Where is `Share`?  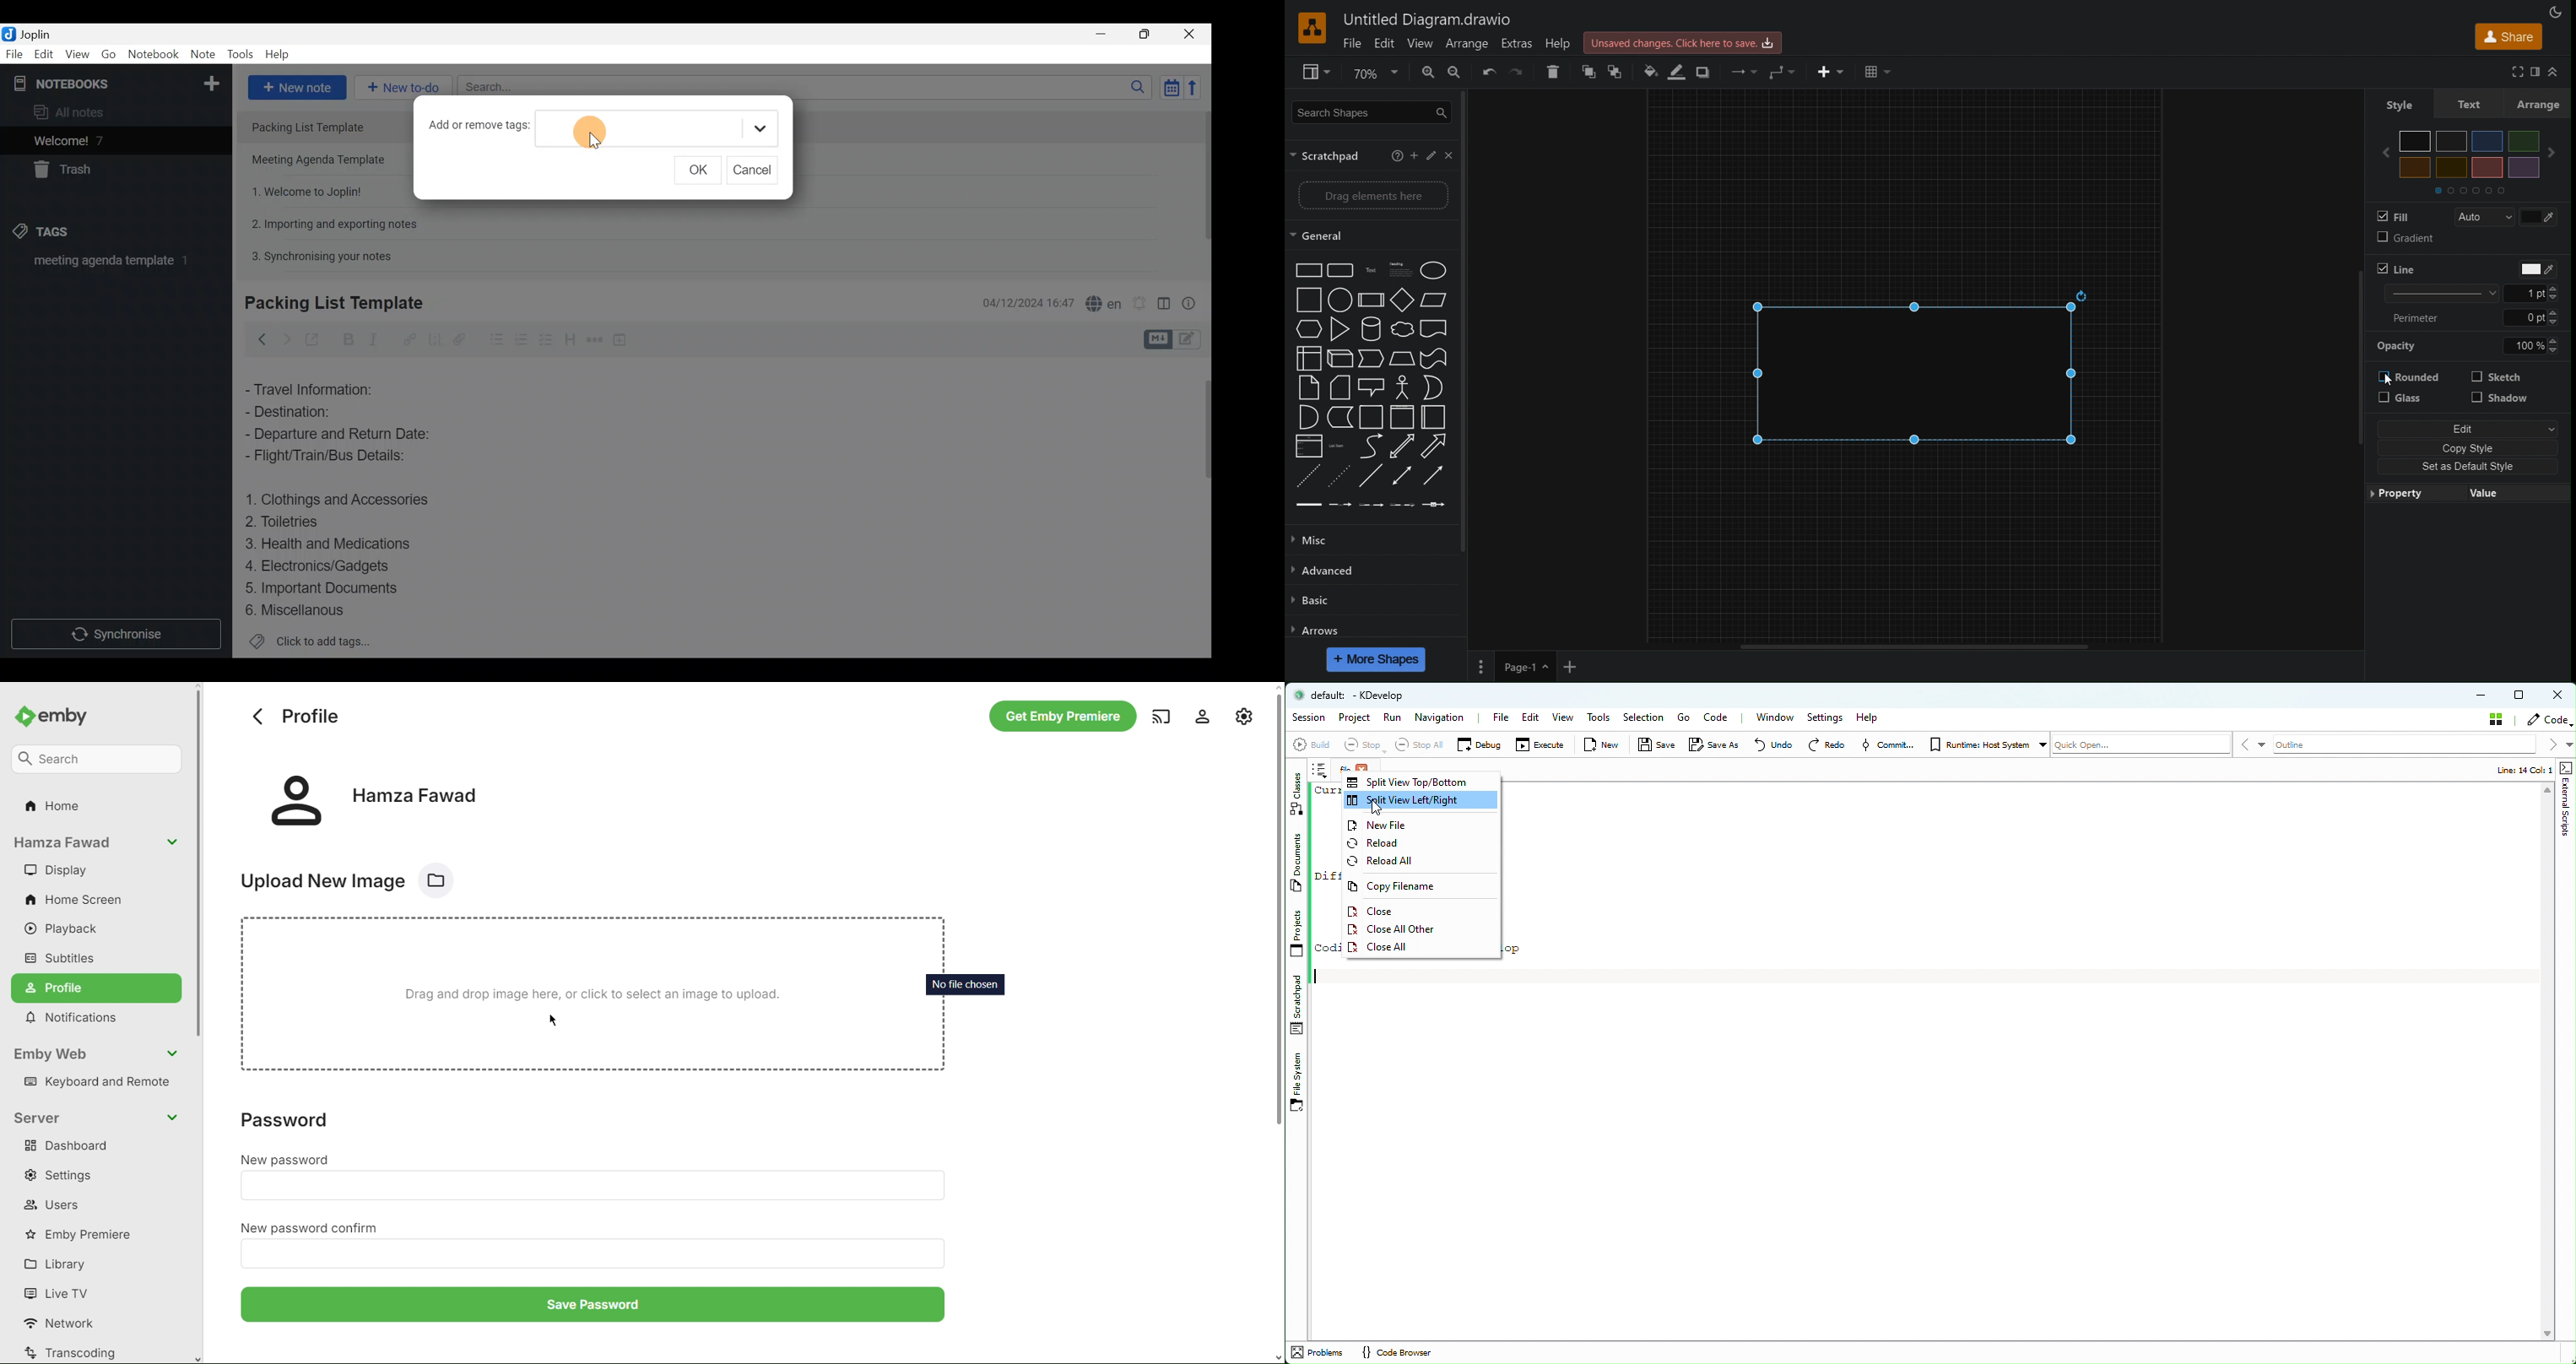 Share is located at coordinates (2507, 37).